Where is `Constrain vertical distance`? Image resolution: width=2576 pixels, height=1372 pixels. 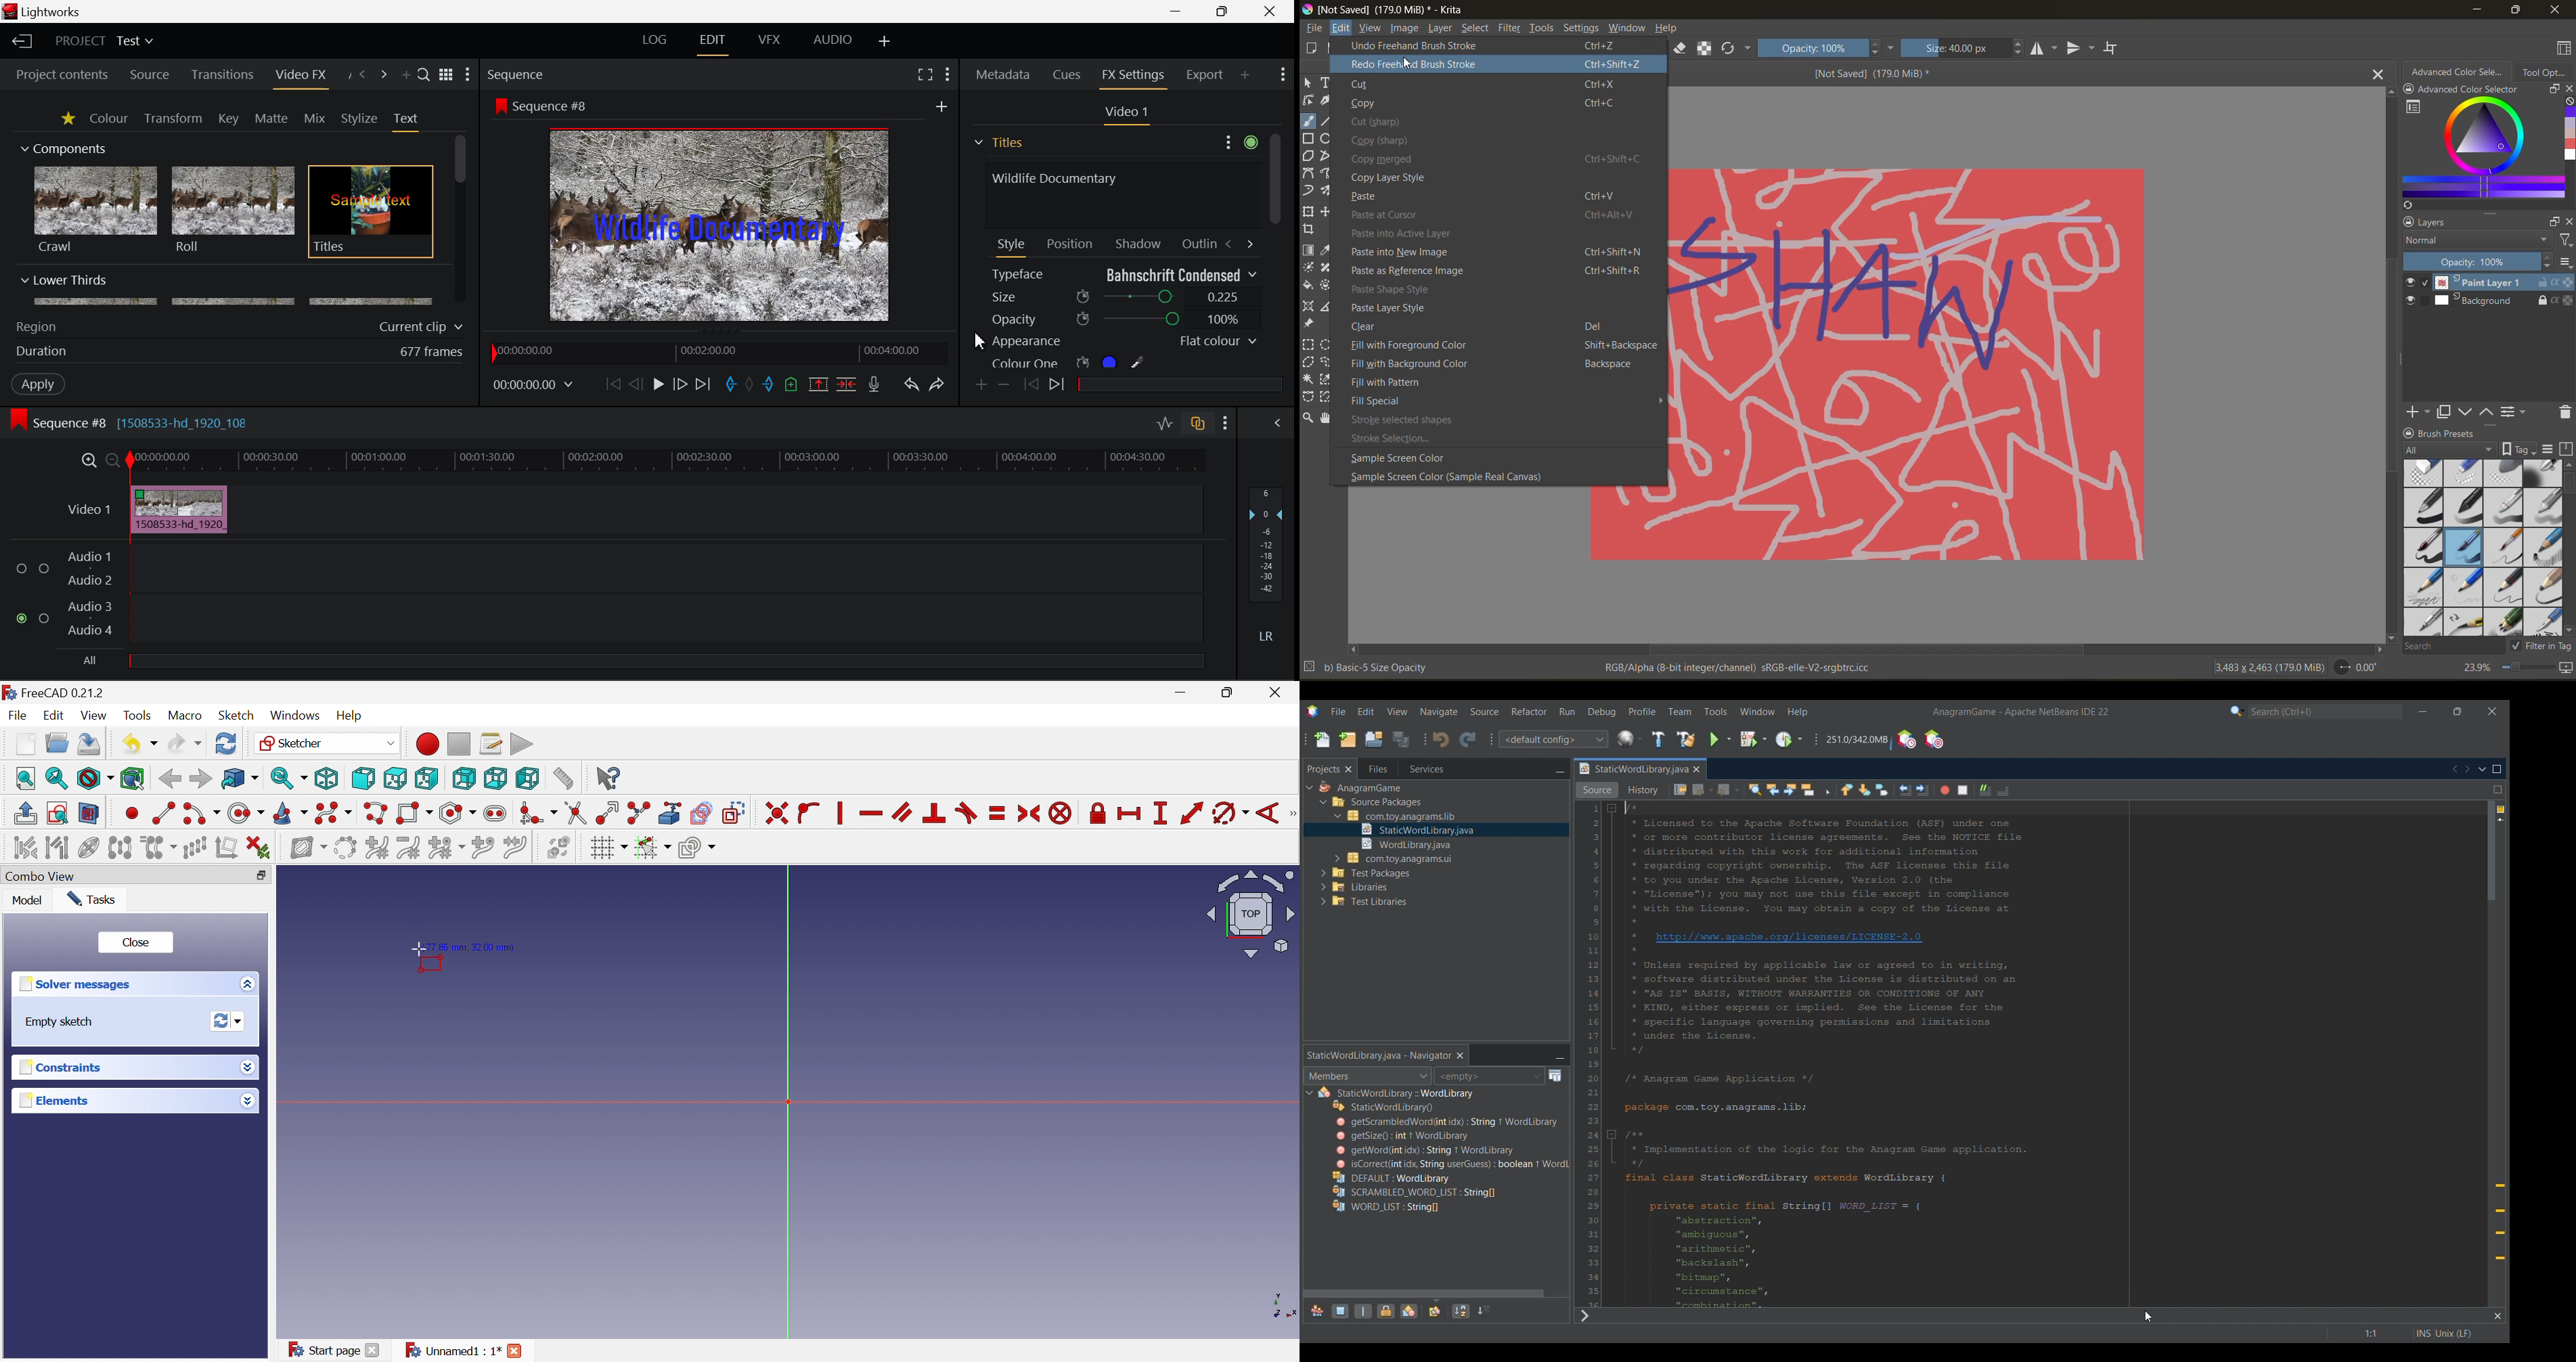
Constrain vertical distance is located at coordinates (1159, 813).